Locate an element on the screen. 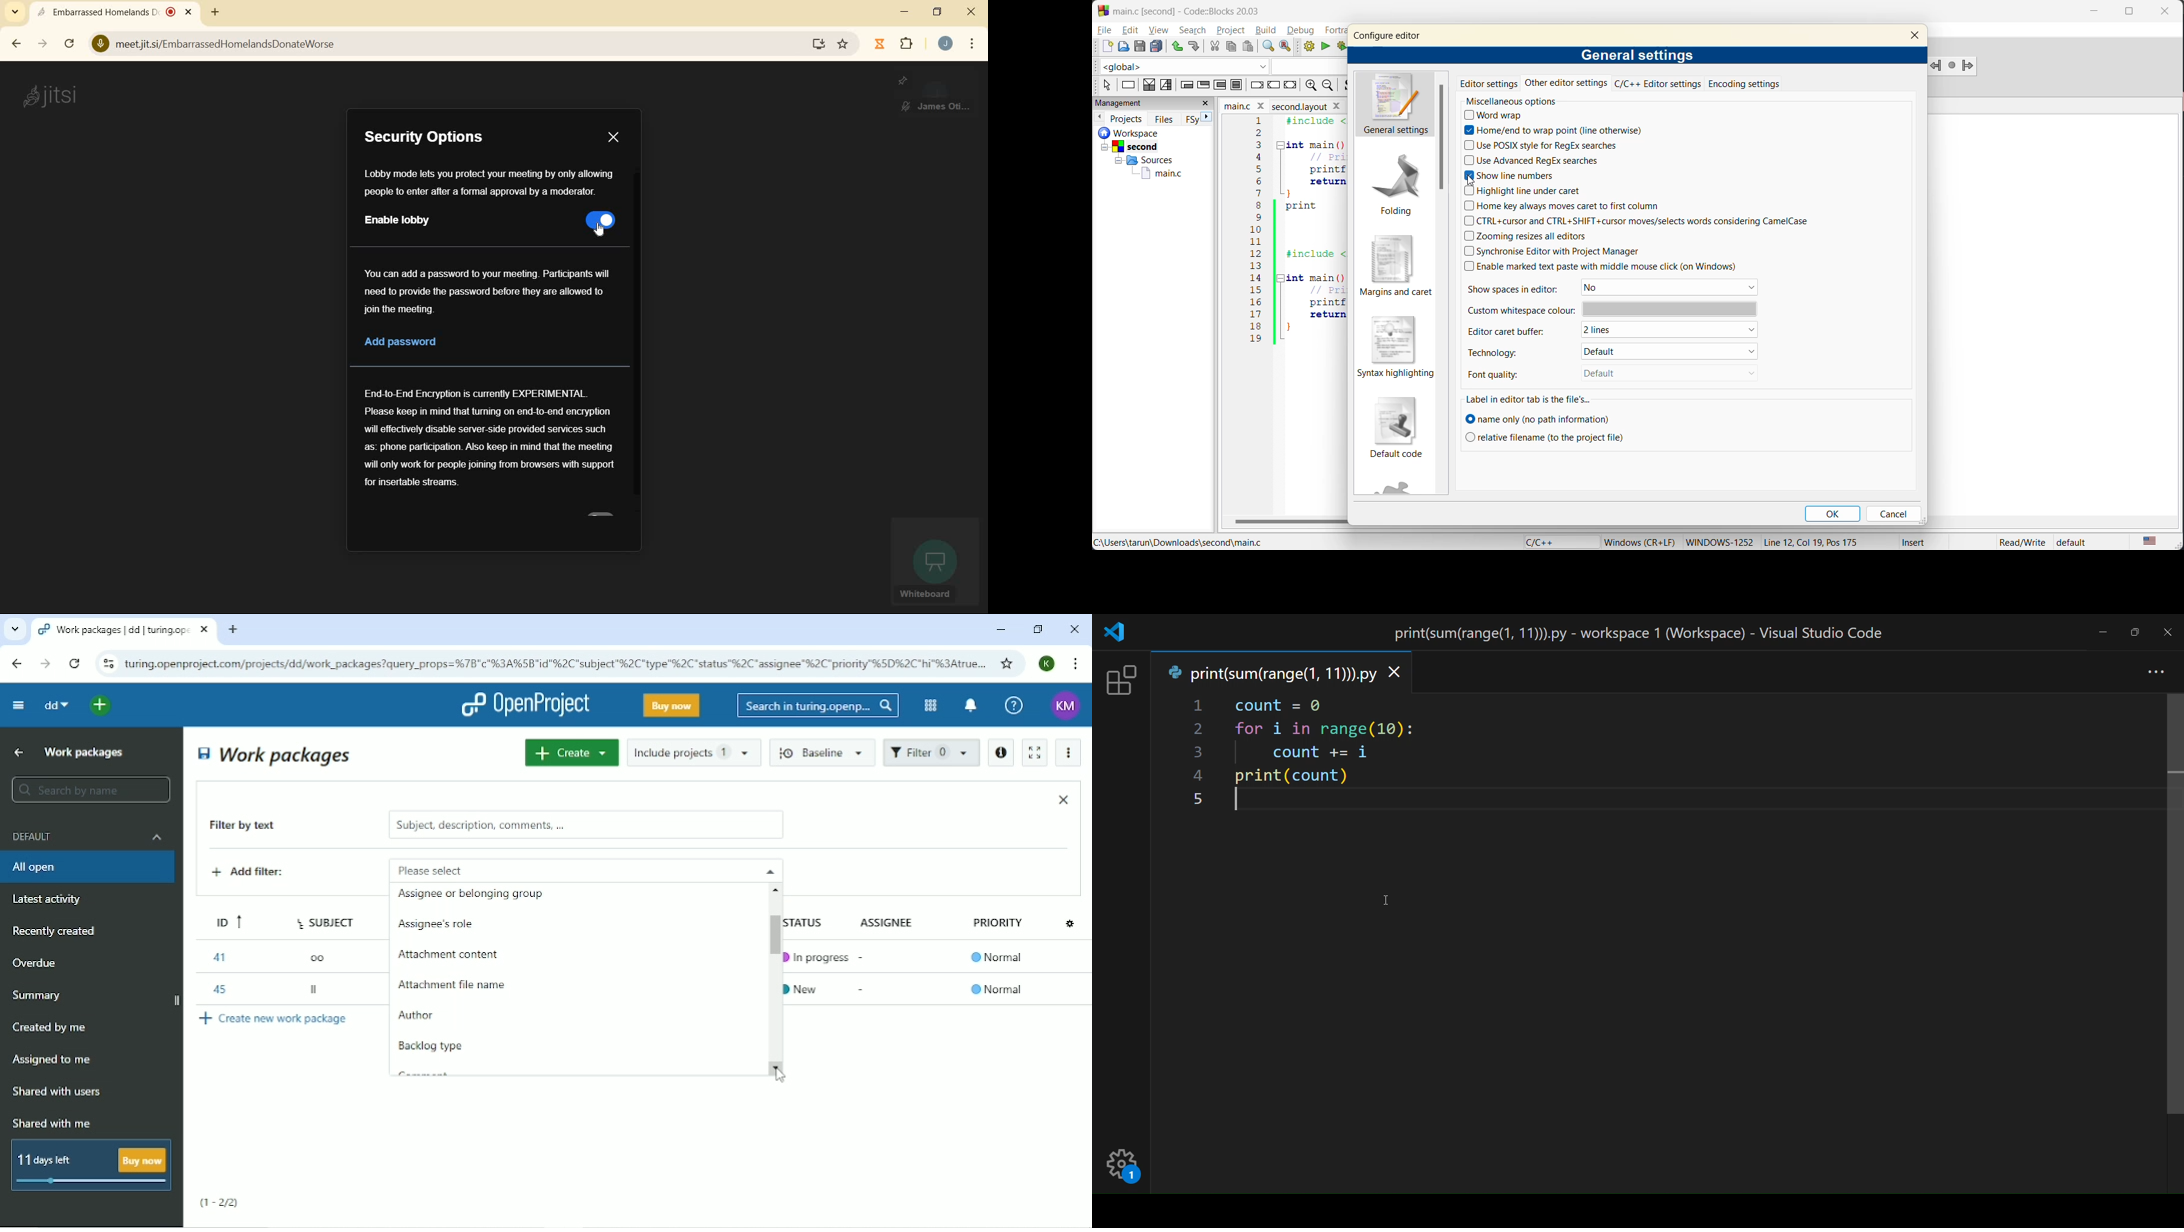 The height and width of the screenshot is (1232, 2184). zooming resizes all editors is located at coordinates (1532, 237).